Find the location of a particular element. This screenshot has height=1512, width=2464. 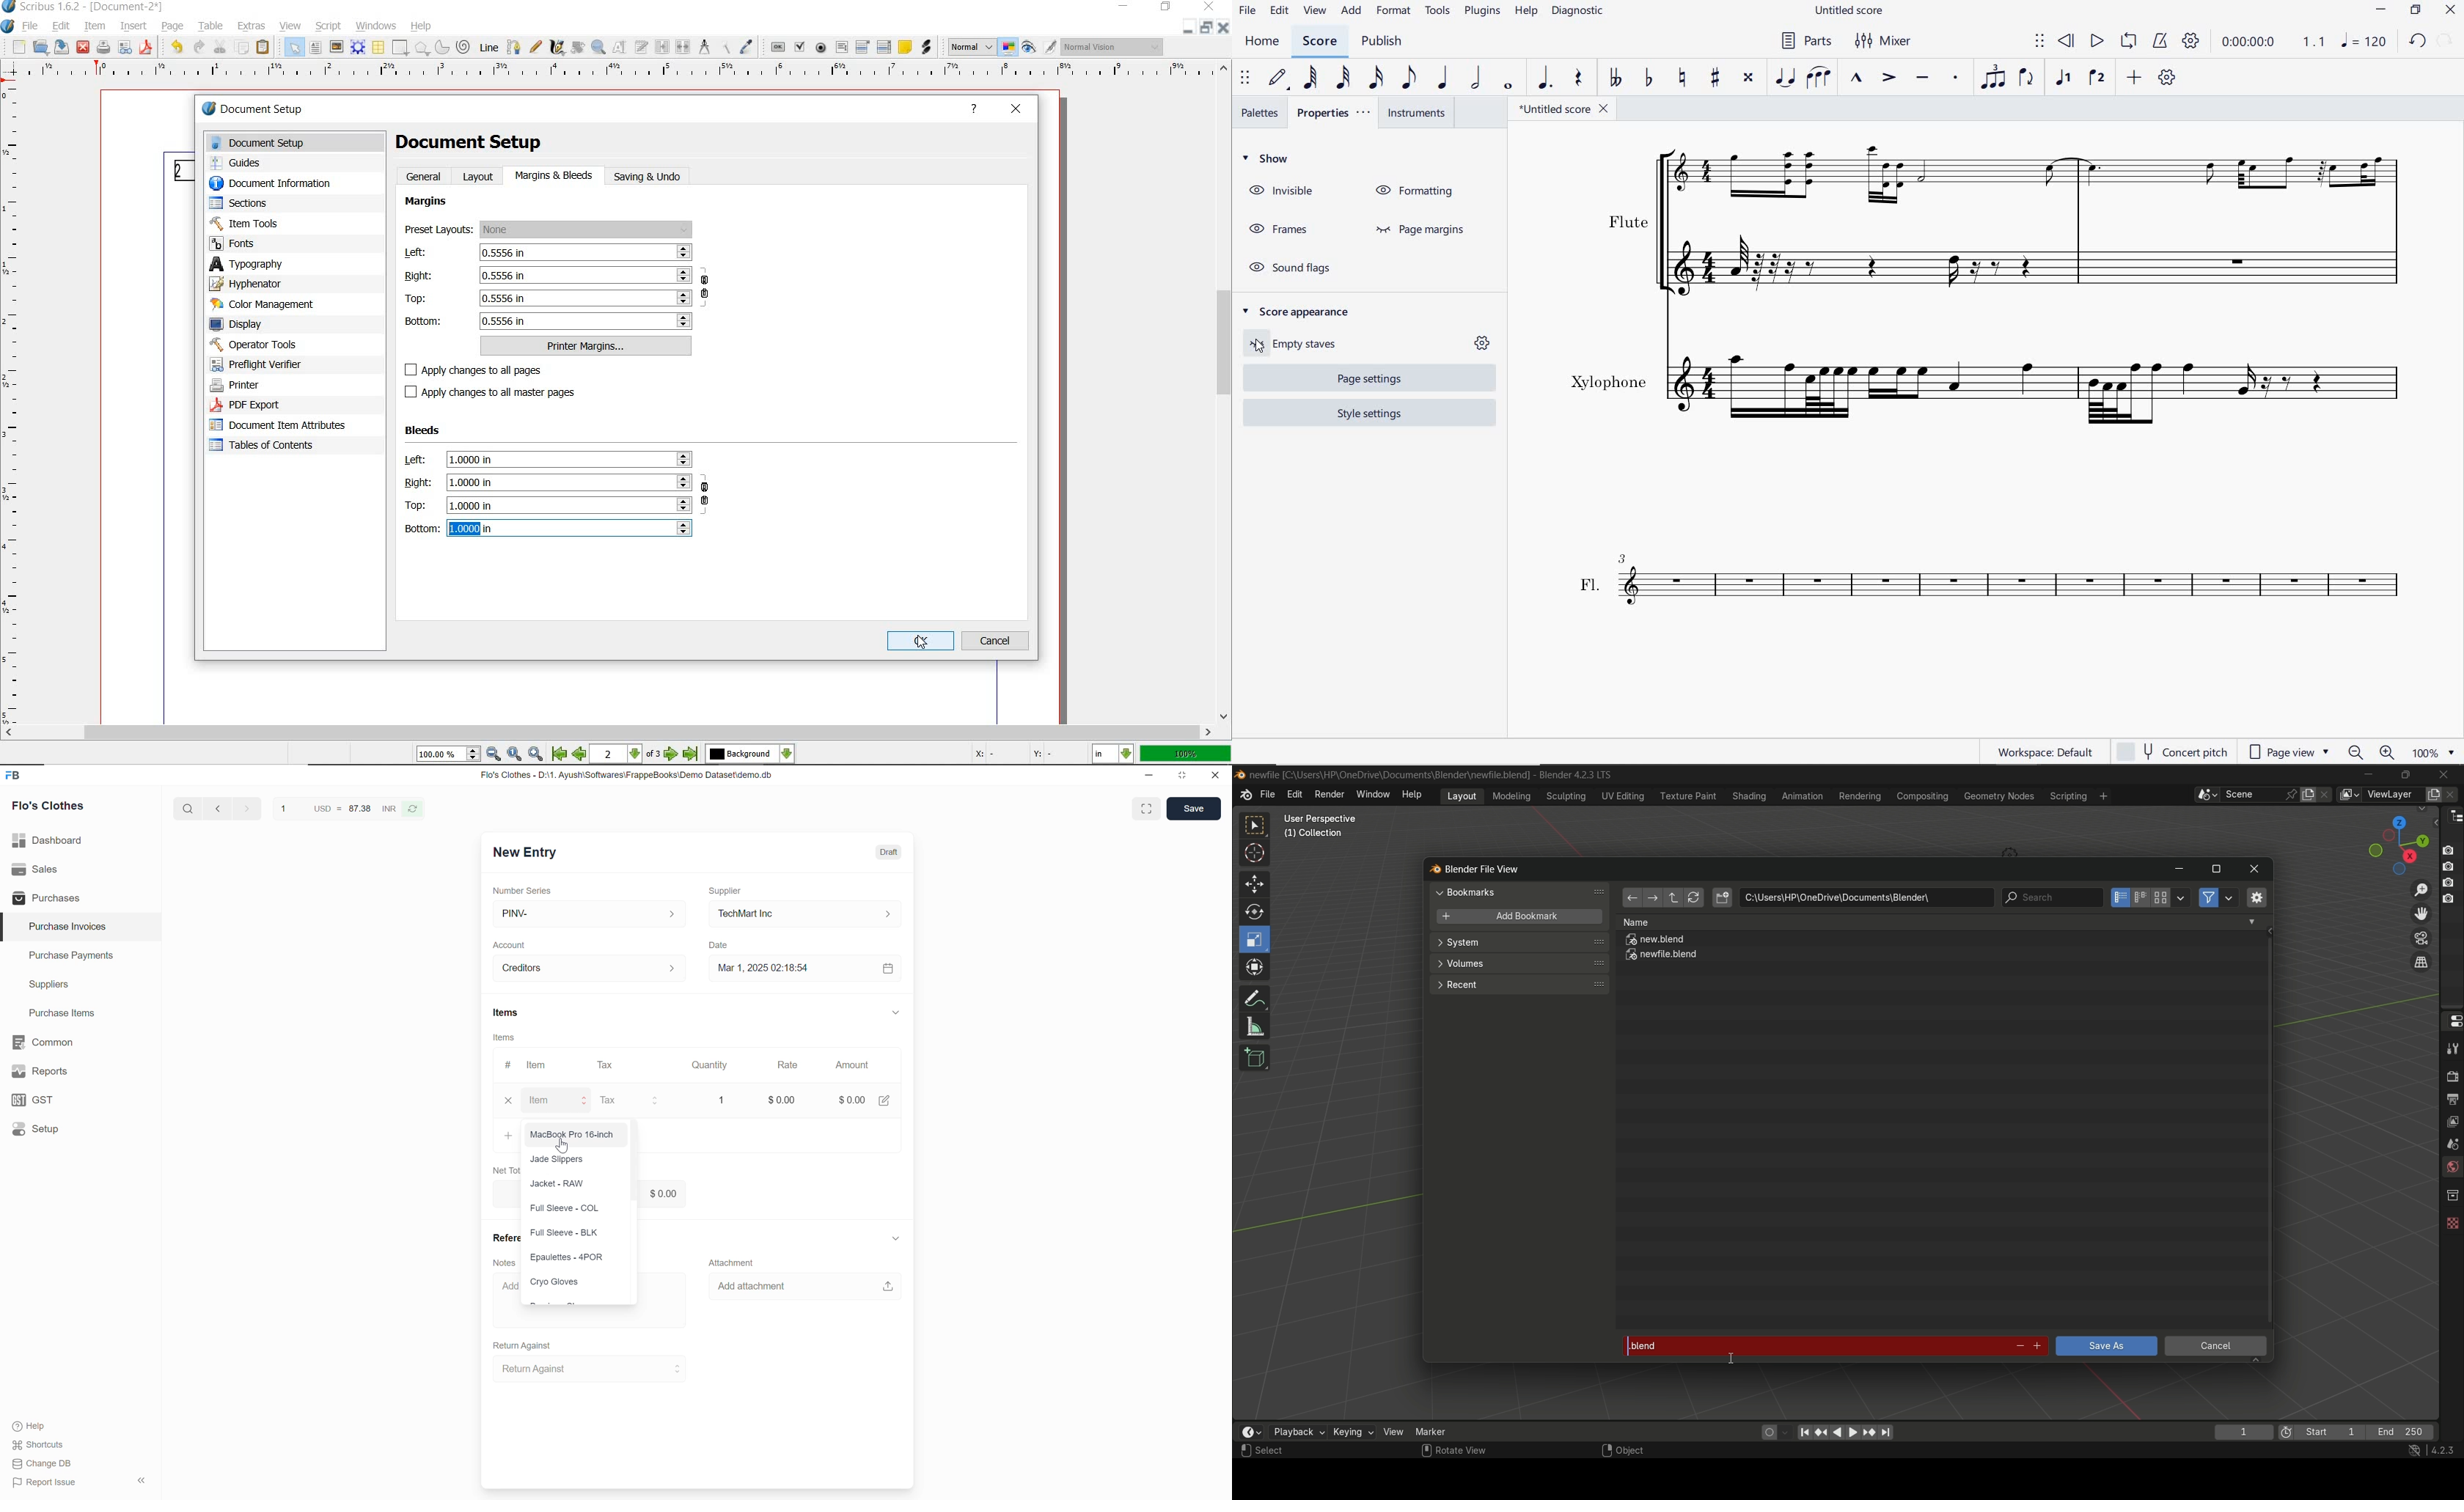

PAGE SETTINGS is located at coordinates (1363, 380).